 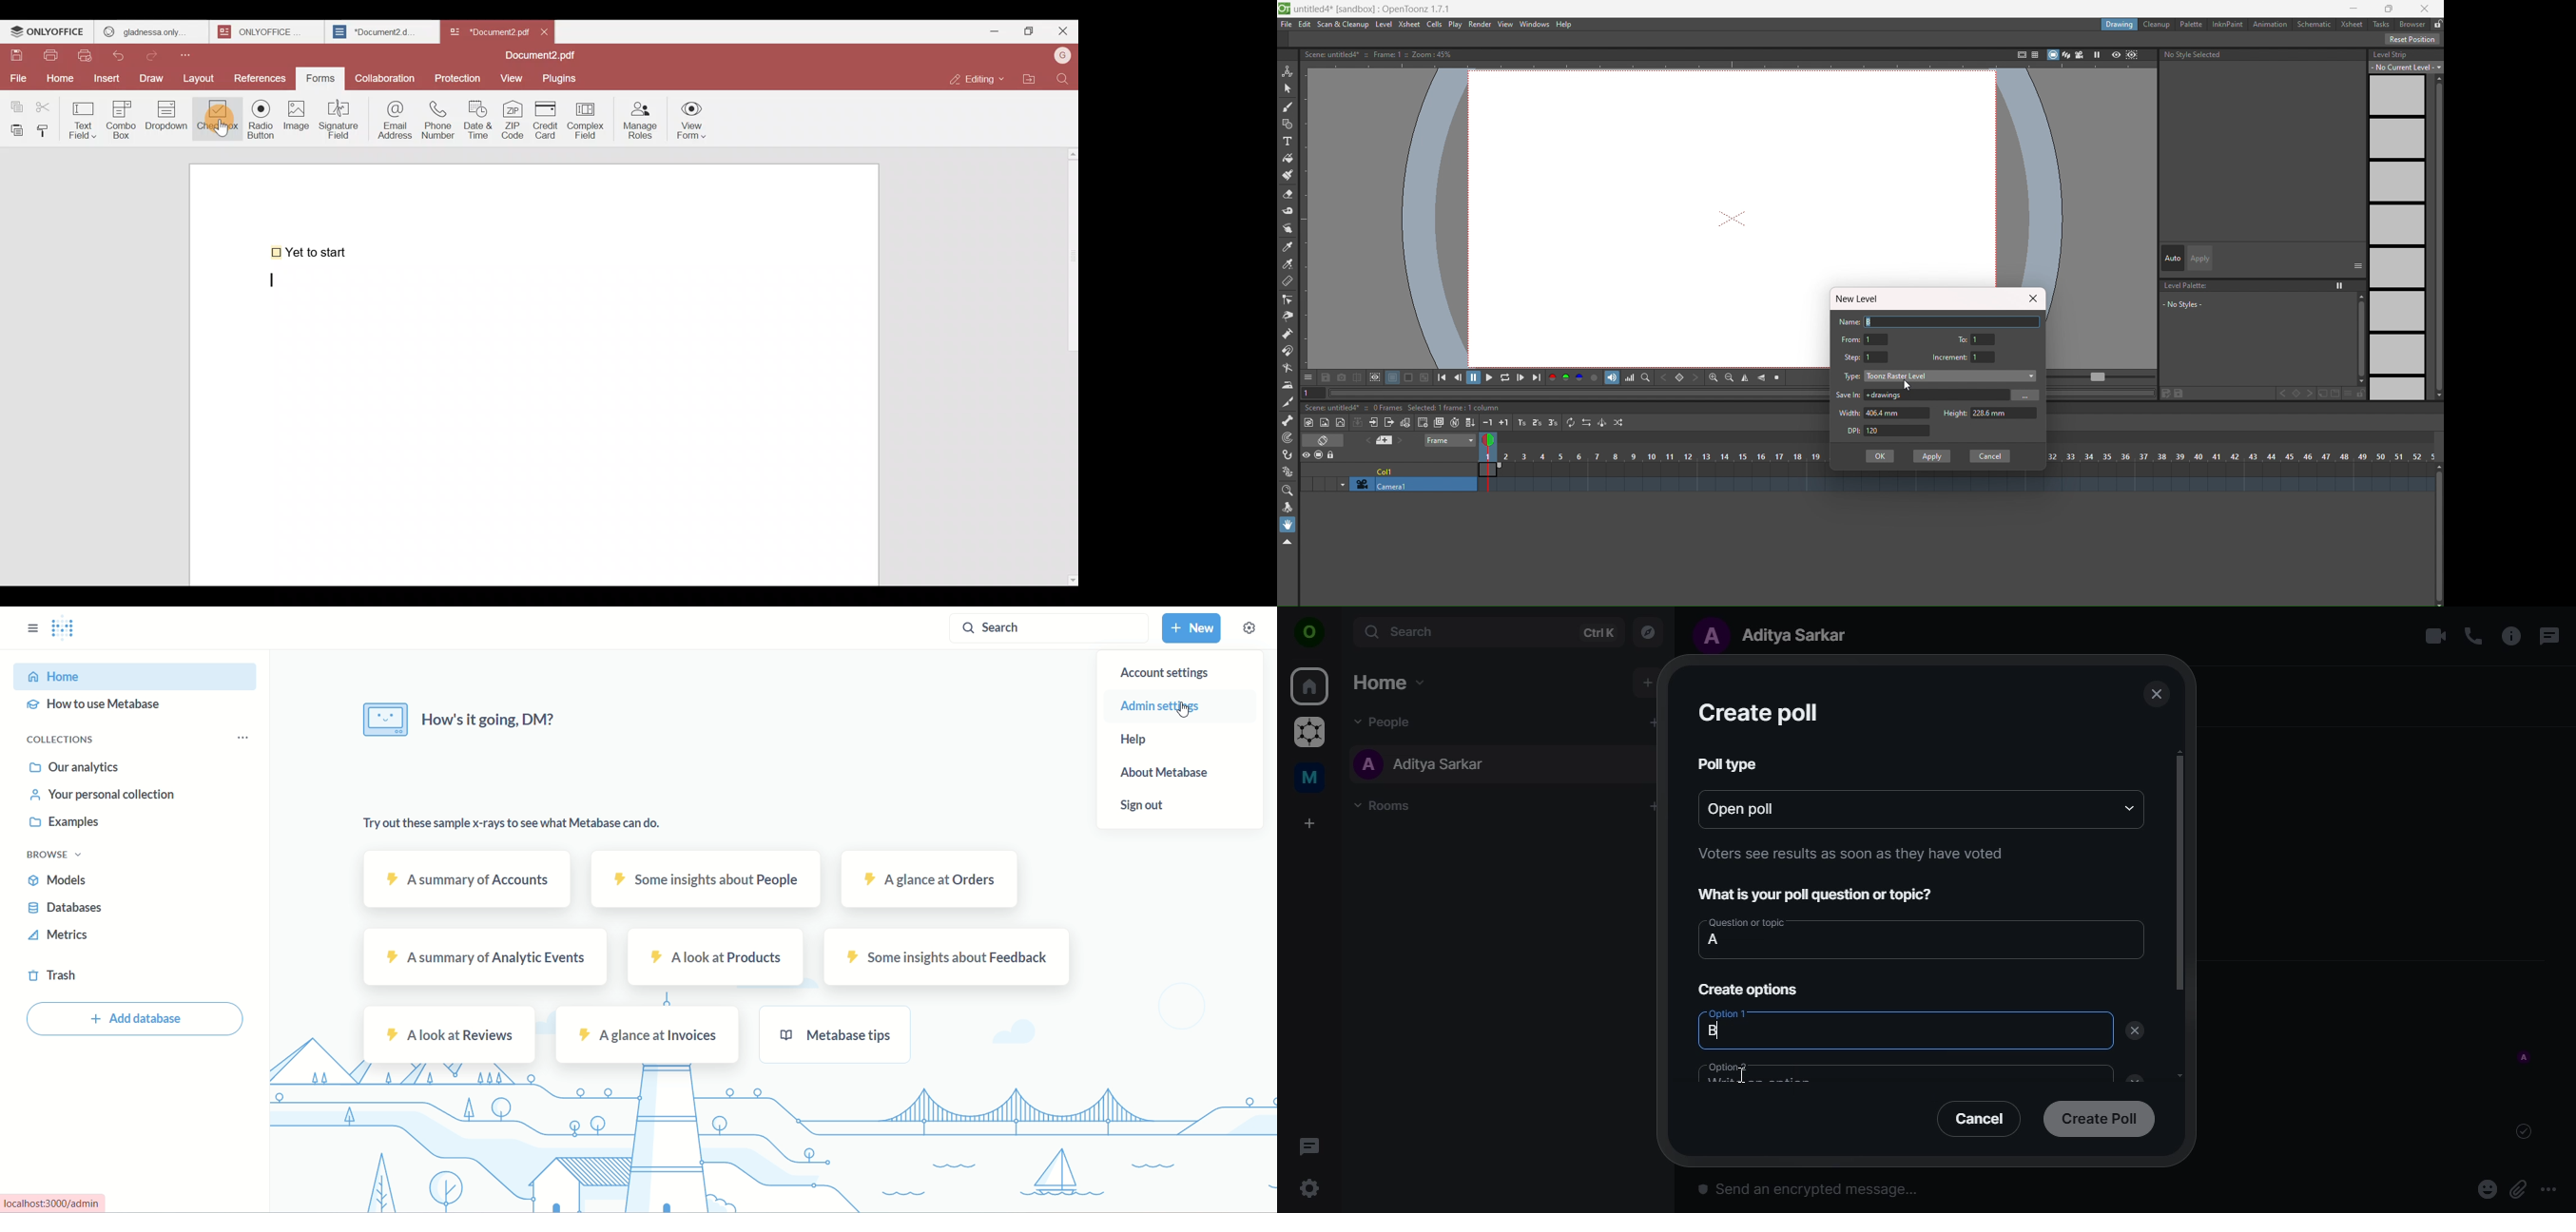 I want to click on ok, so click(x=1880, y=456).